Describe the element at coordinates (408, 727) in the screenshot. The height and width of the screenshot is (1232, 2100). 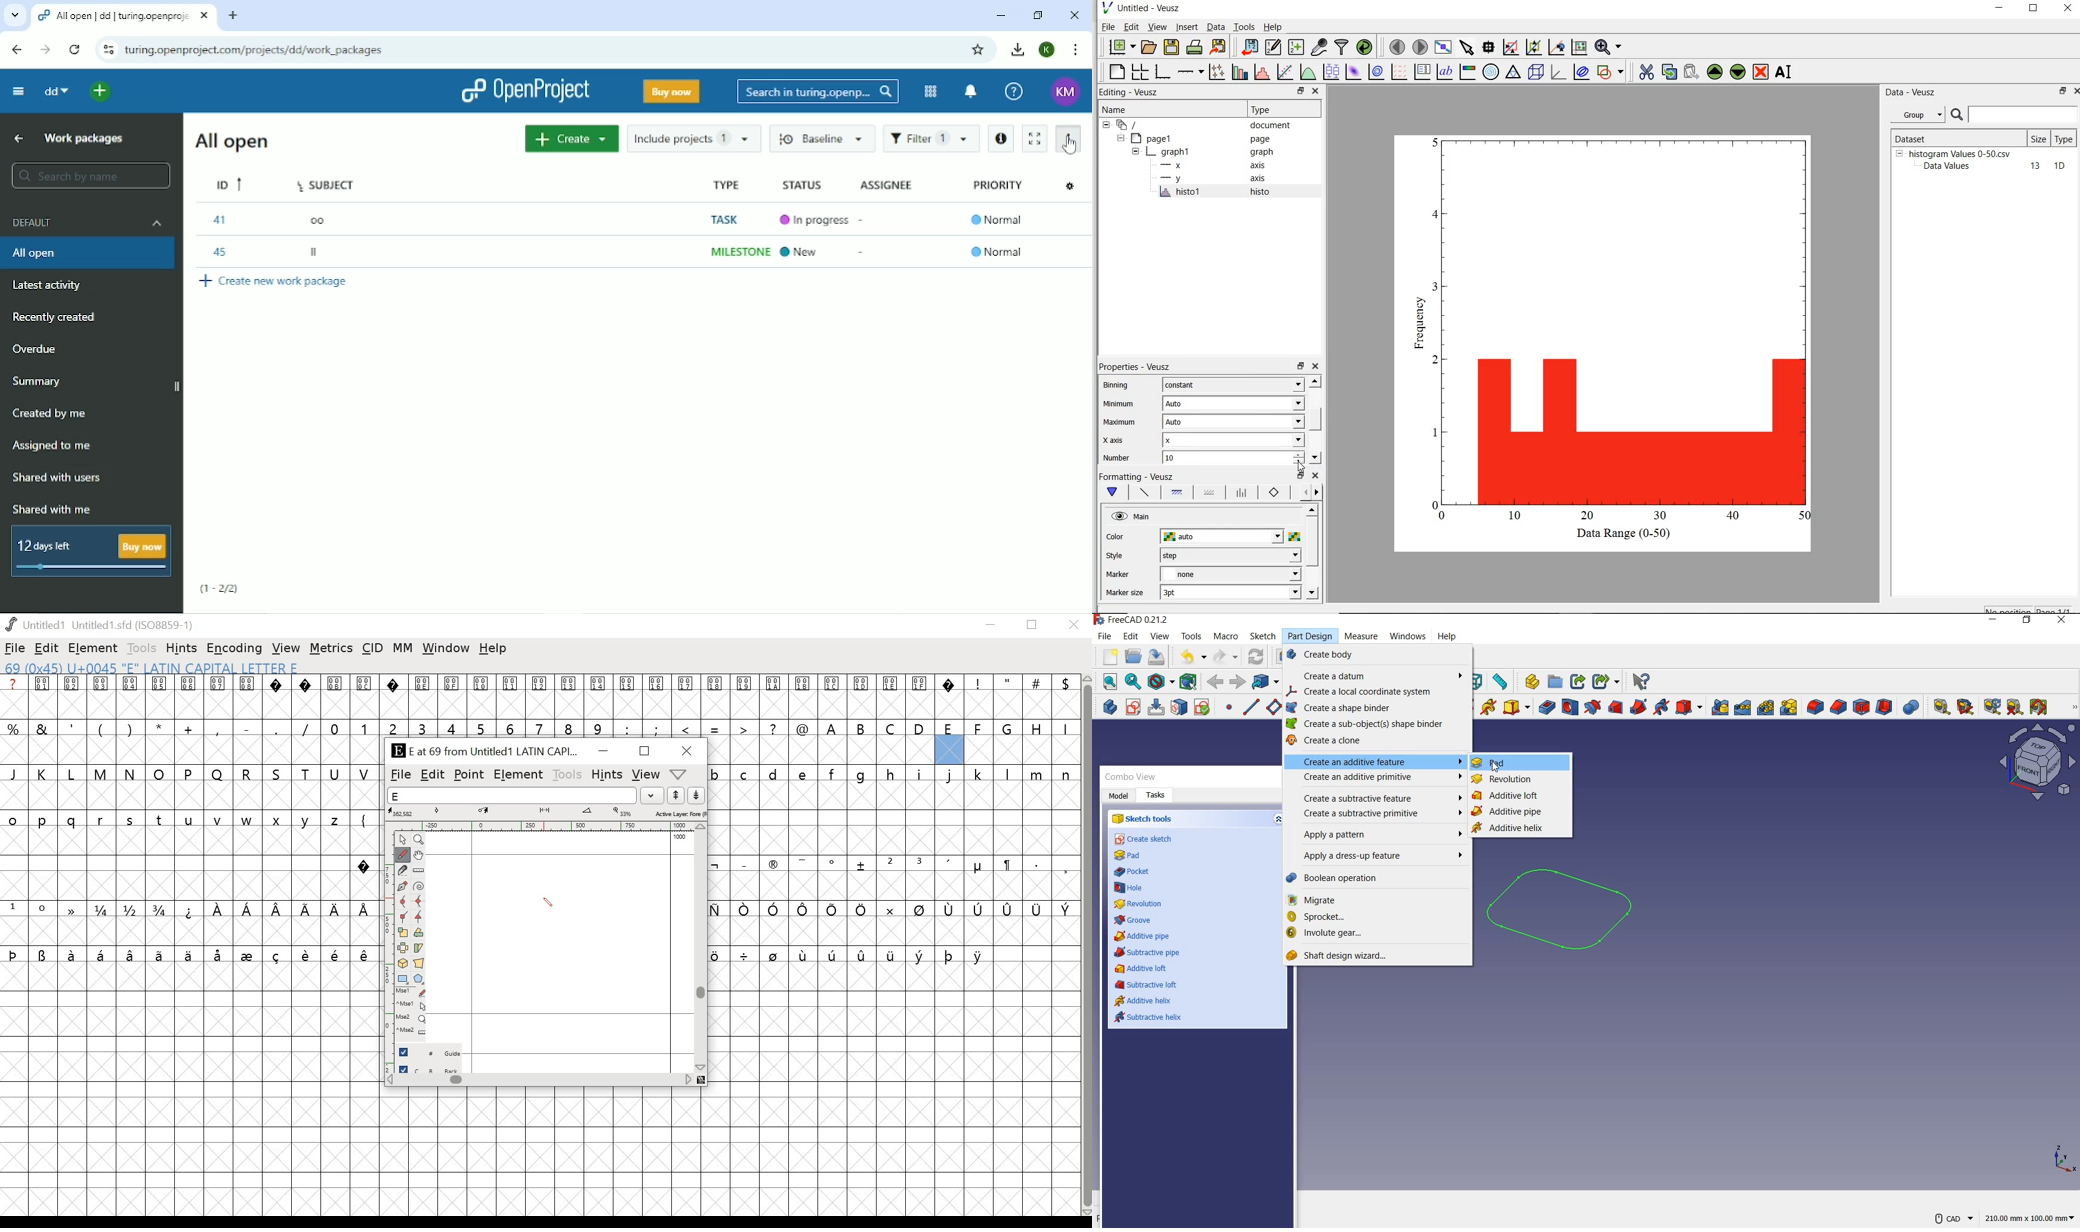
I see `symbols and numbers` at that location.